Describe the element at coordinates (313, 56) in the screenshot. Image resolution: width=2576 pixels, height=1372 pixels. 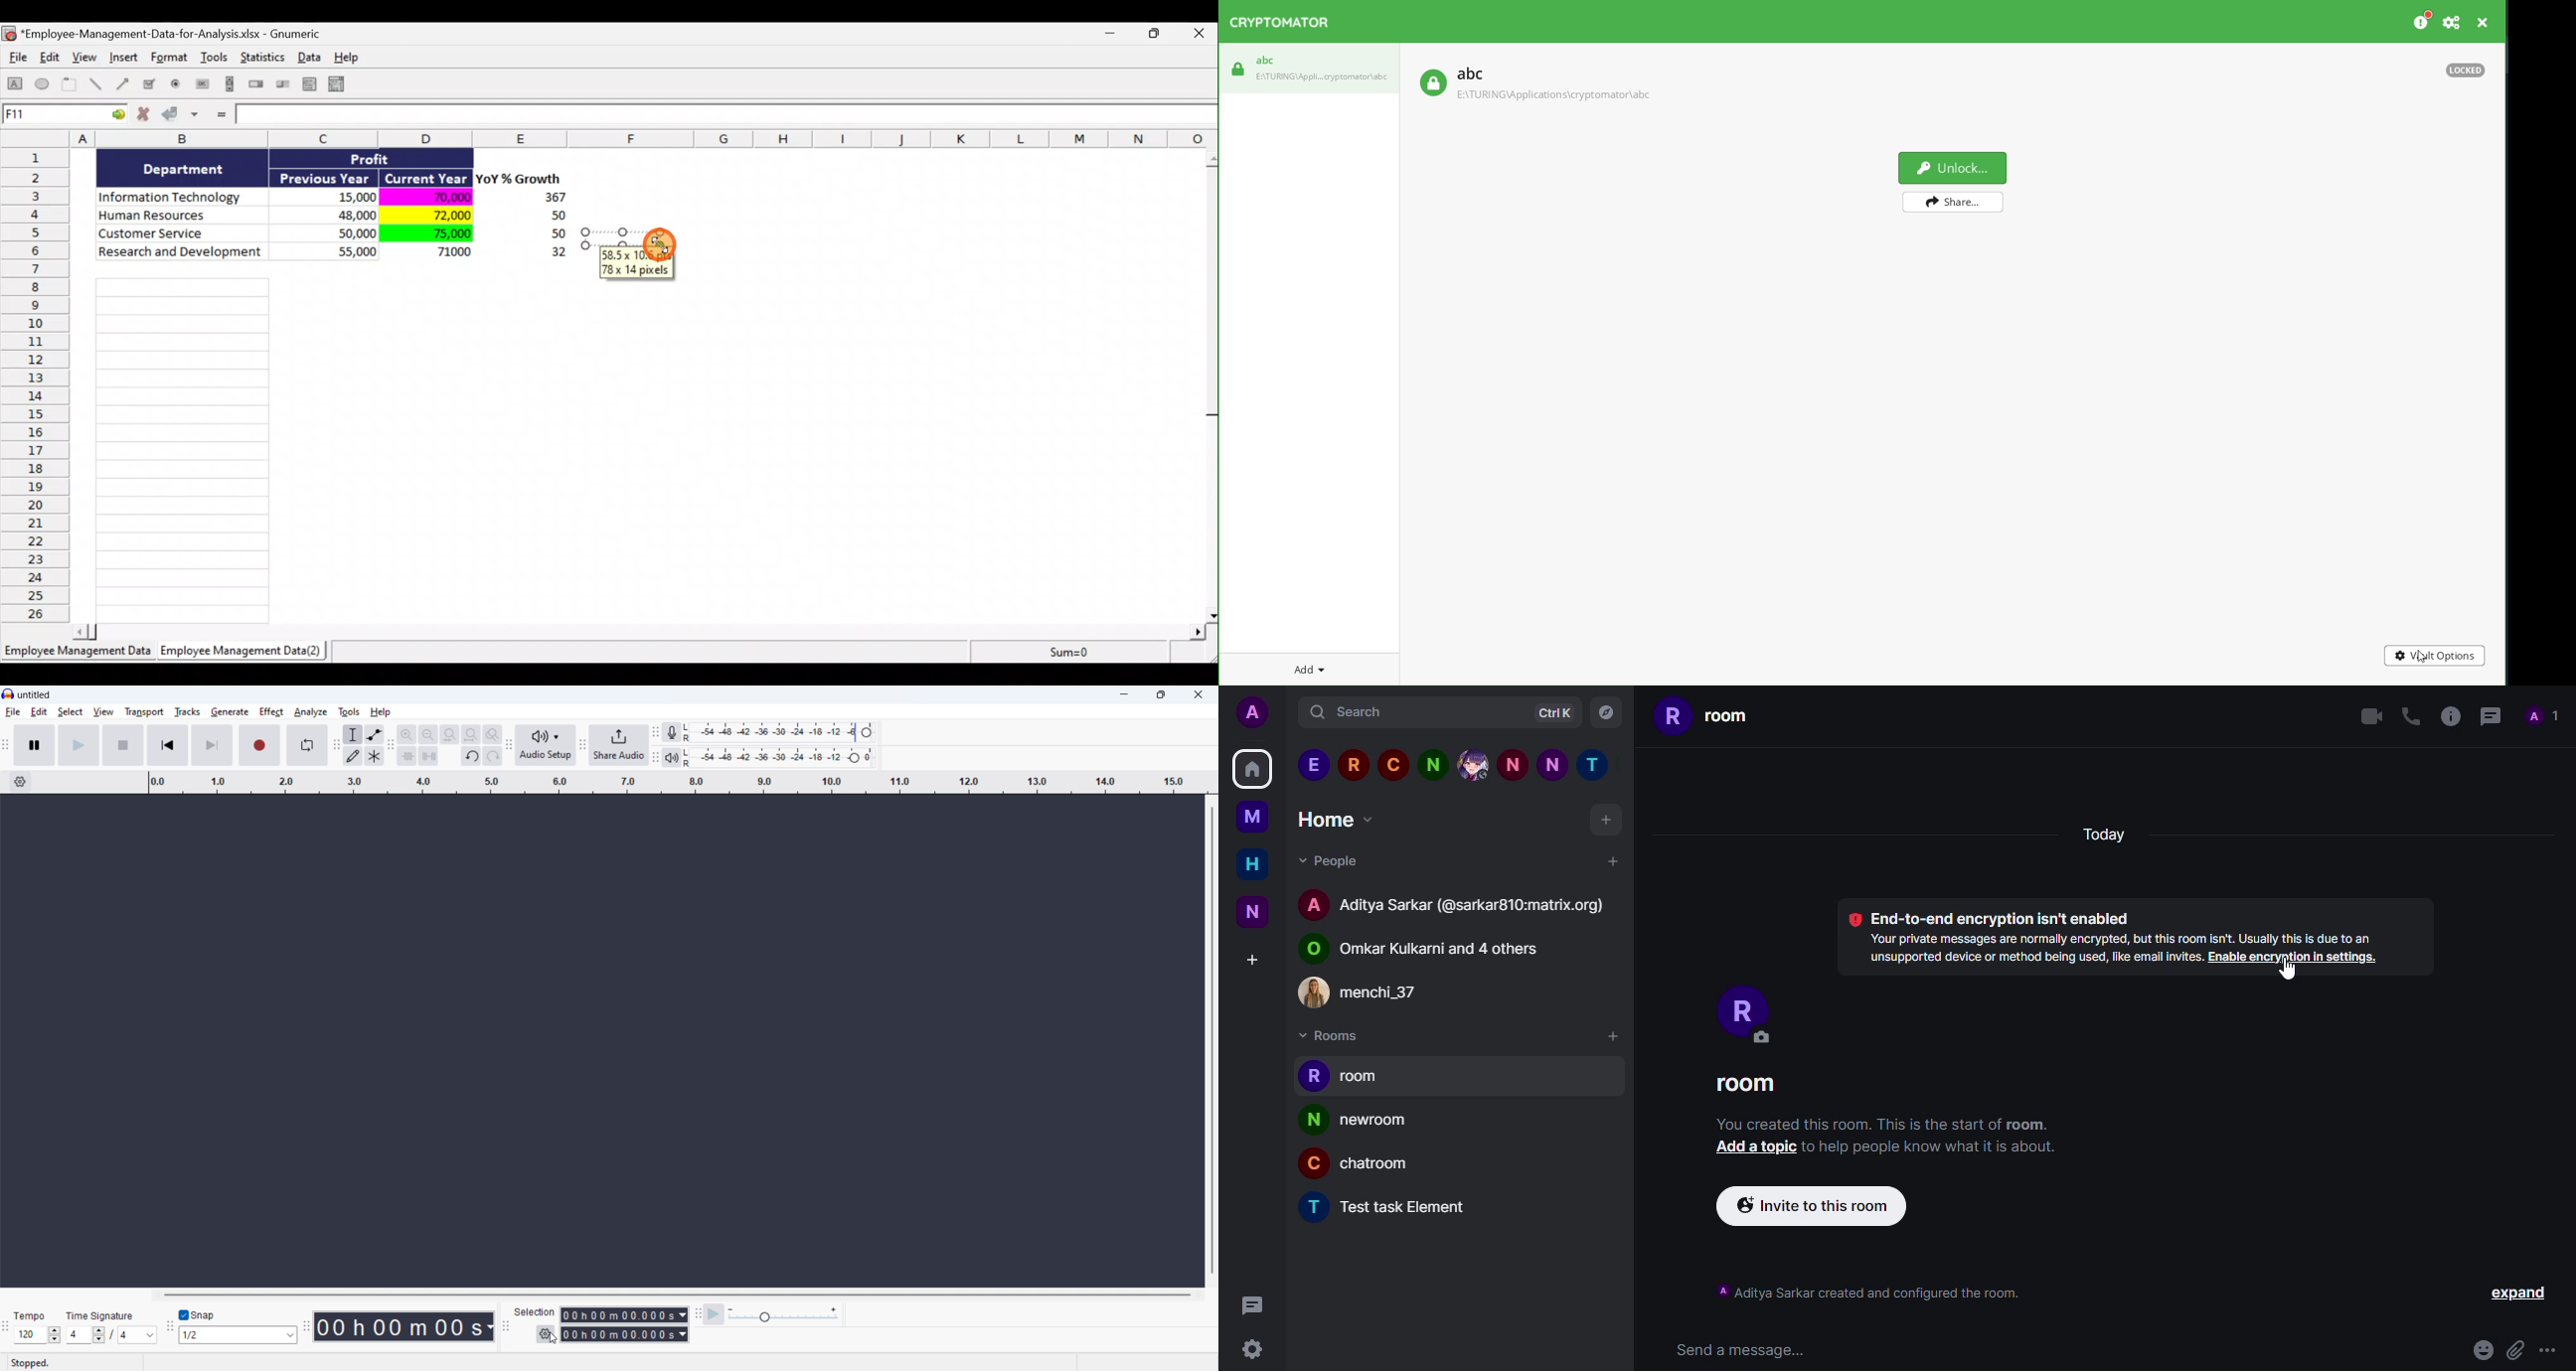
I see `Data` at that location.